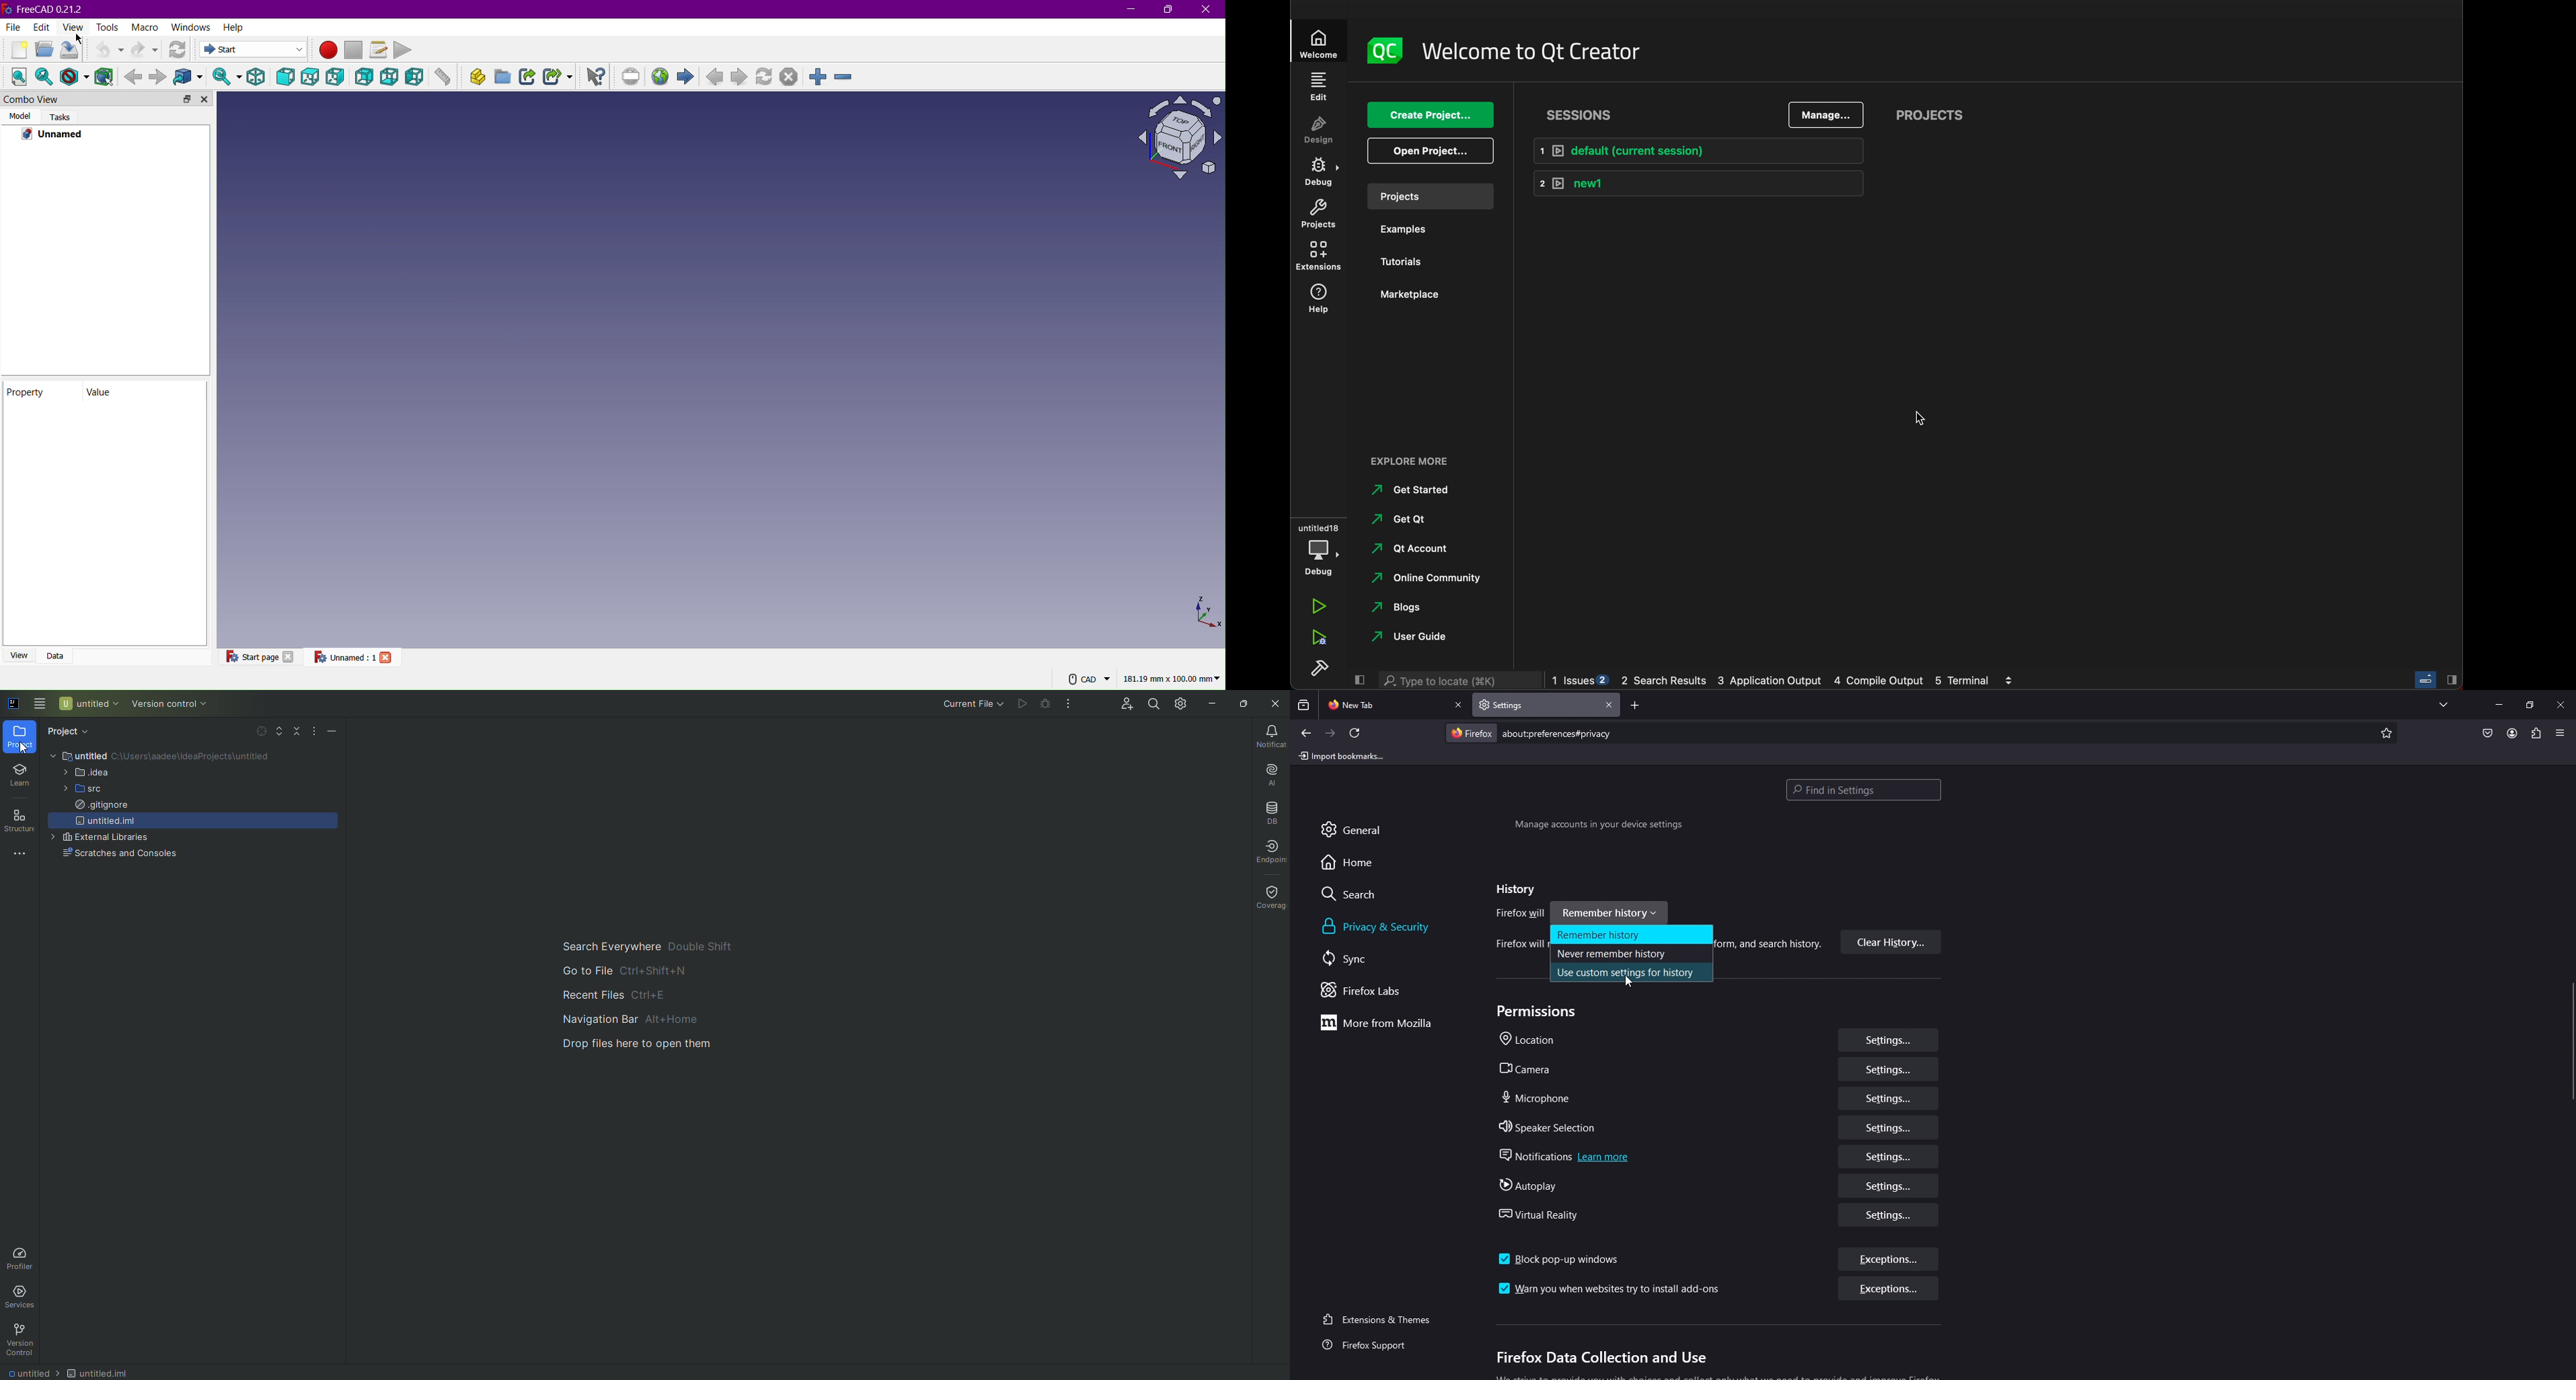 The width and height of the screenshot is (2576, 1400). What do you see at coordinates (1316, 608) in the screenshot?
I see `run` at bounding box center [1316, 608].